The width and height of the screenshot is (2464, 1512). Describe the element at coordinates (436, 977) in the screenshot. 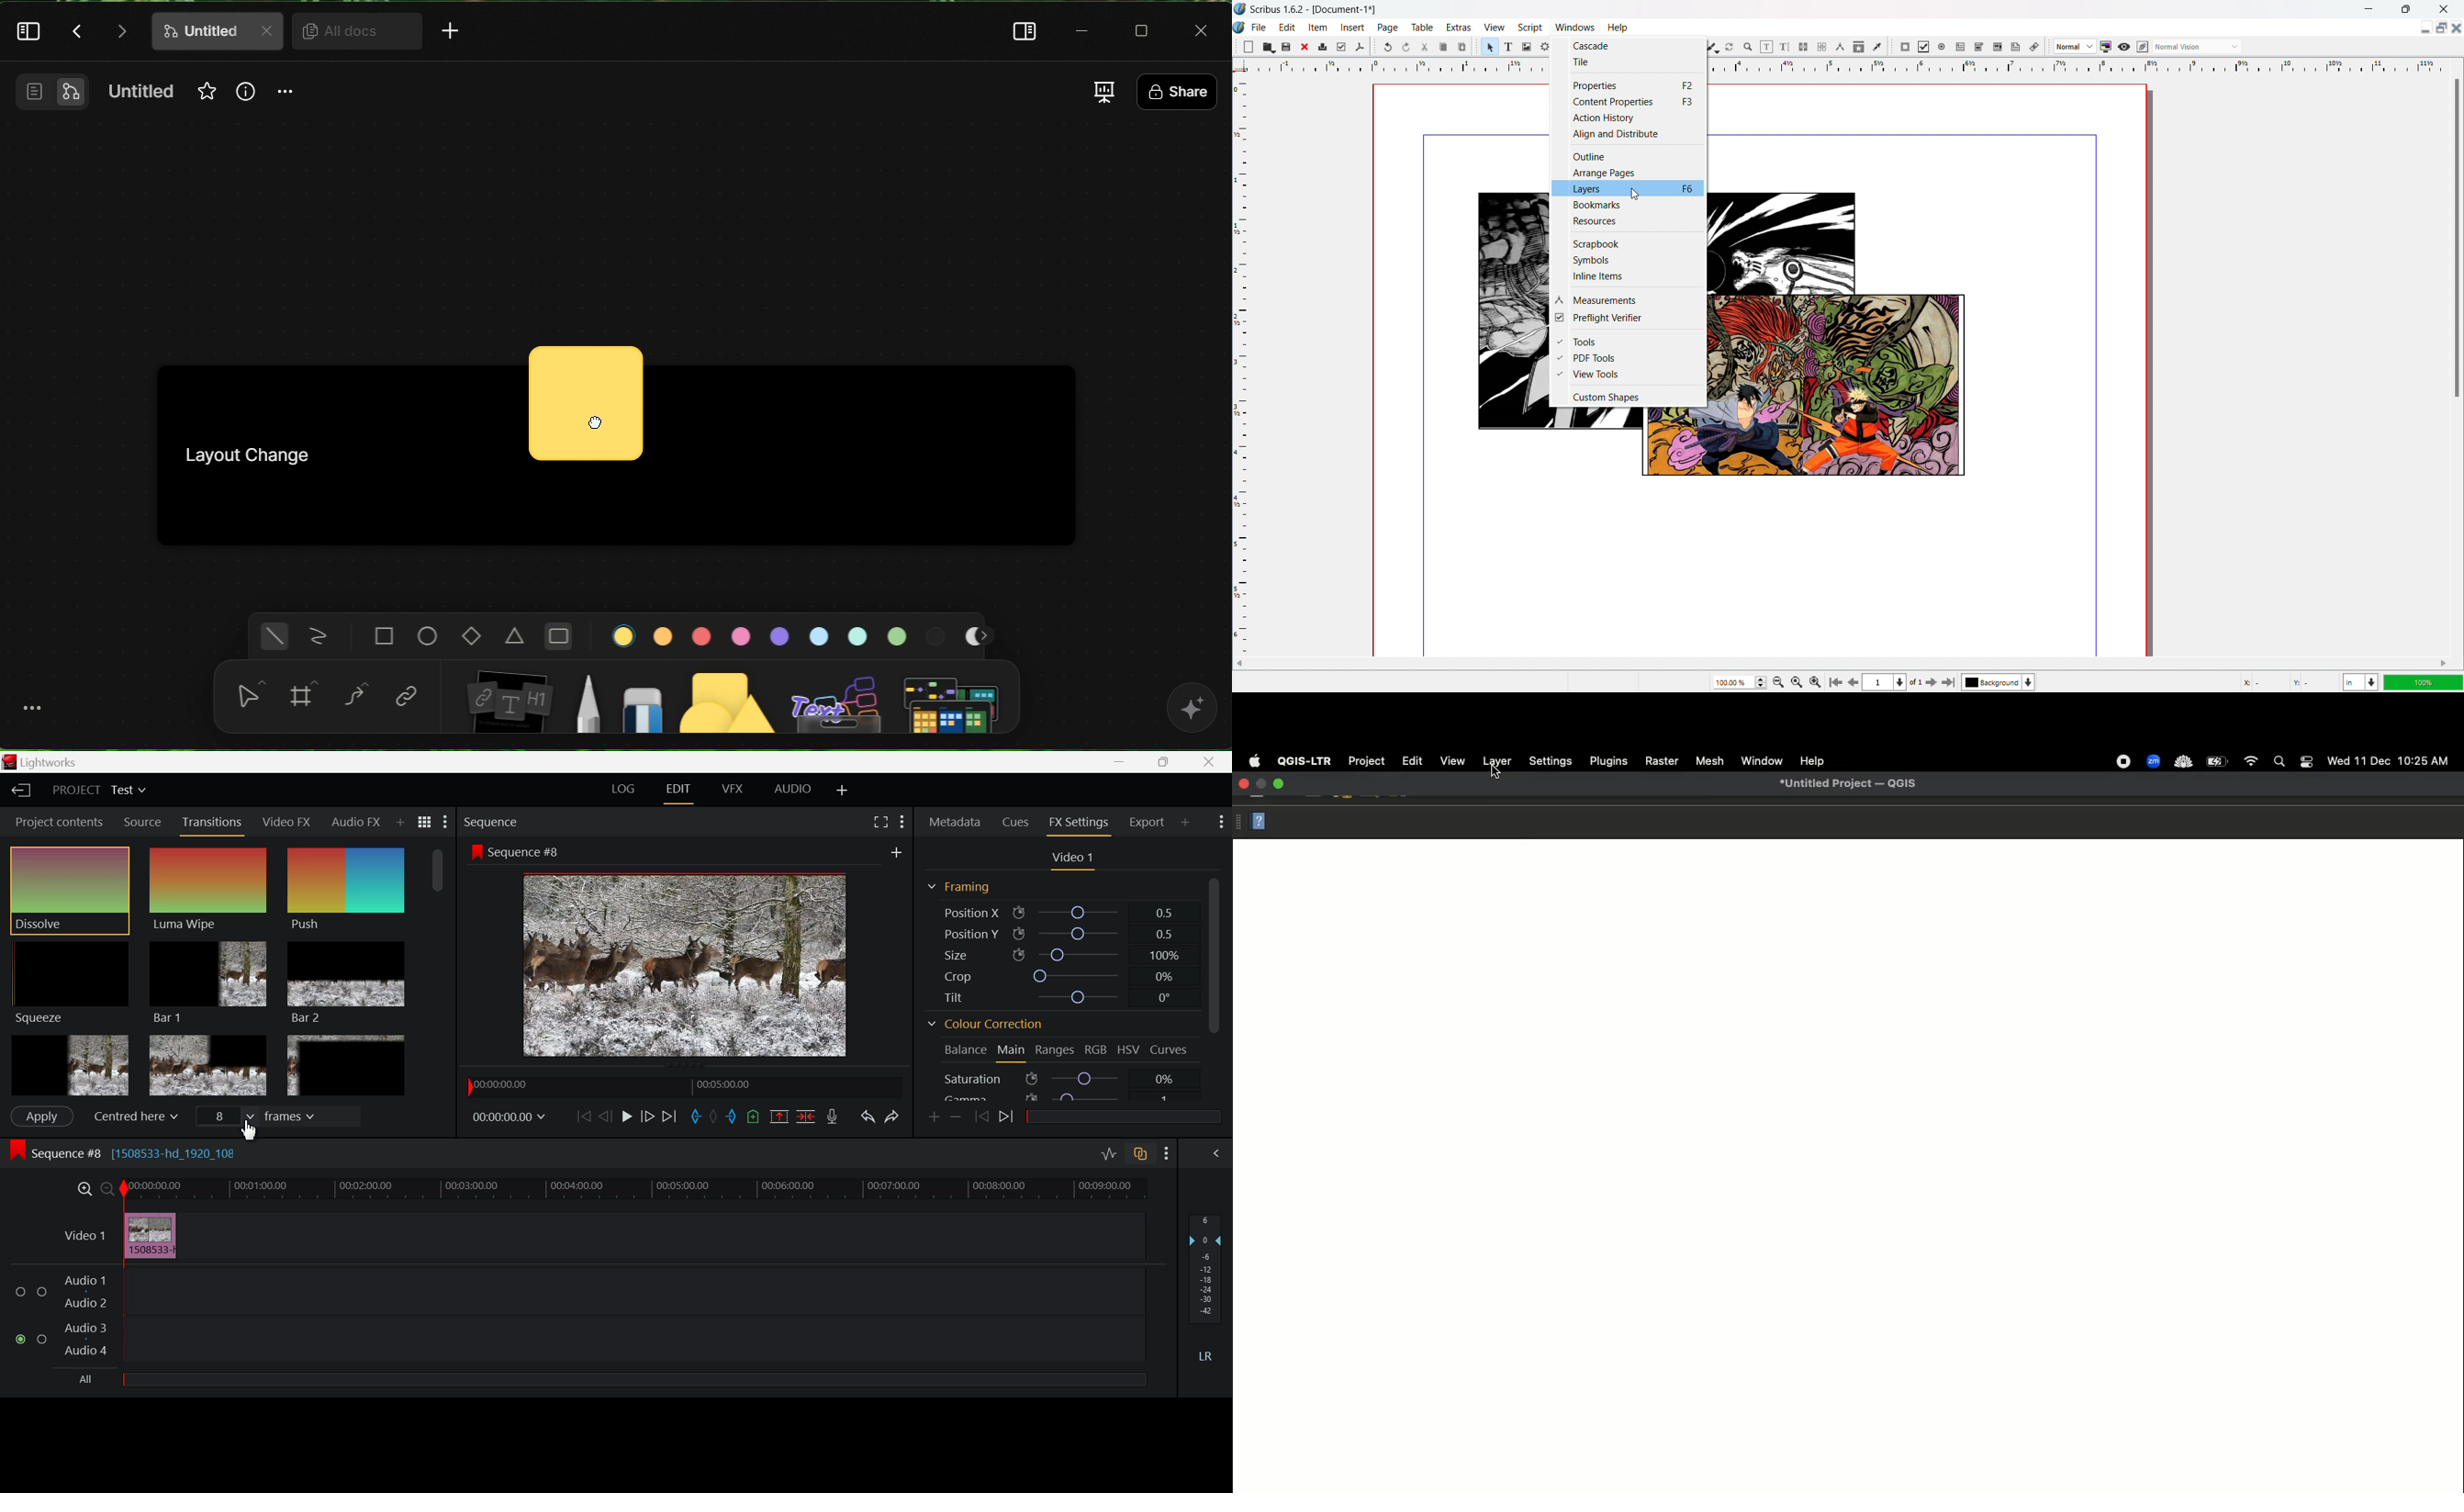

I see `Scroll Bar` at that location.